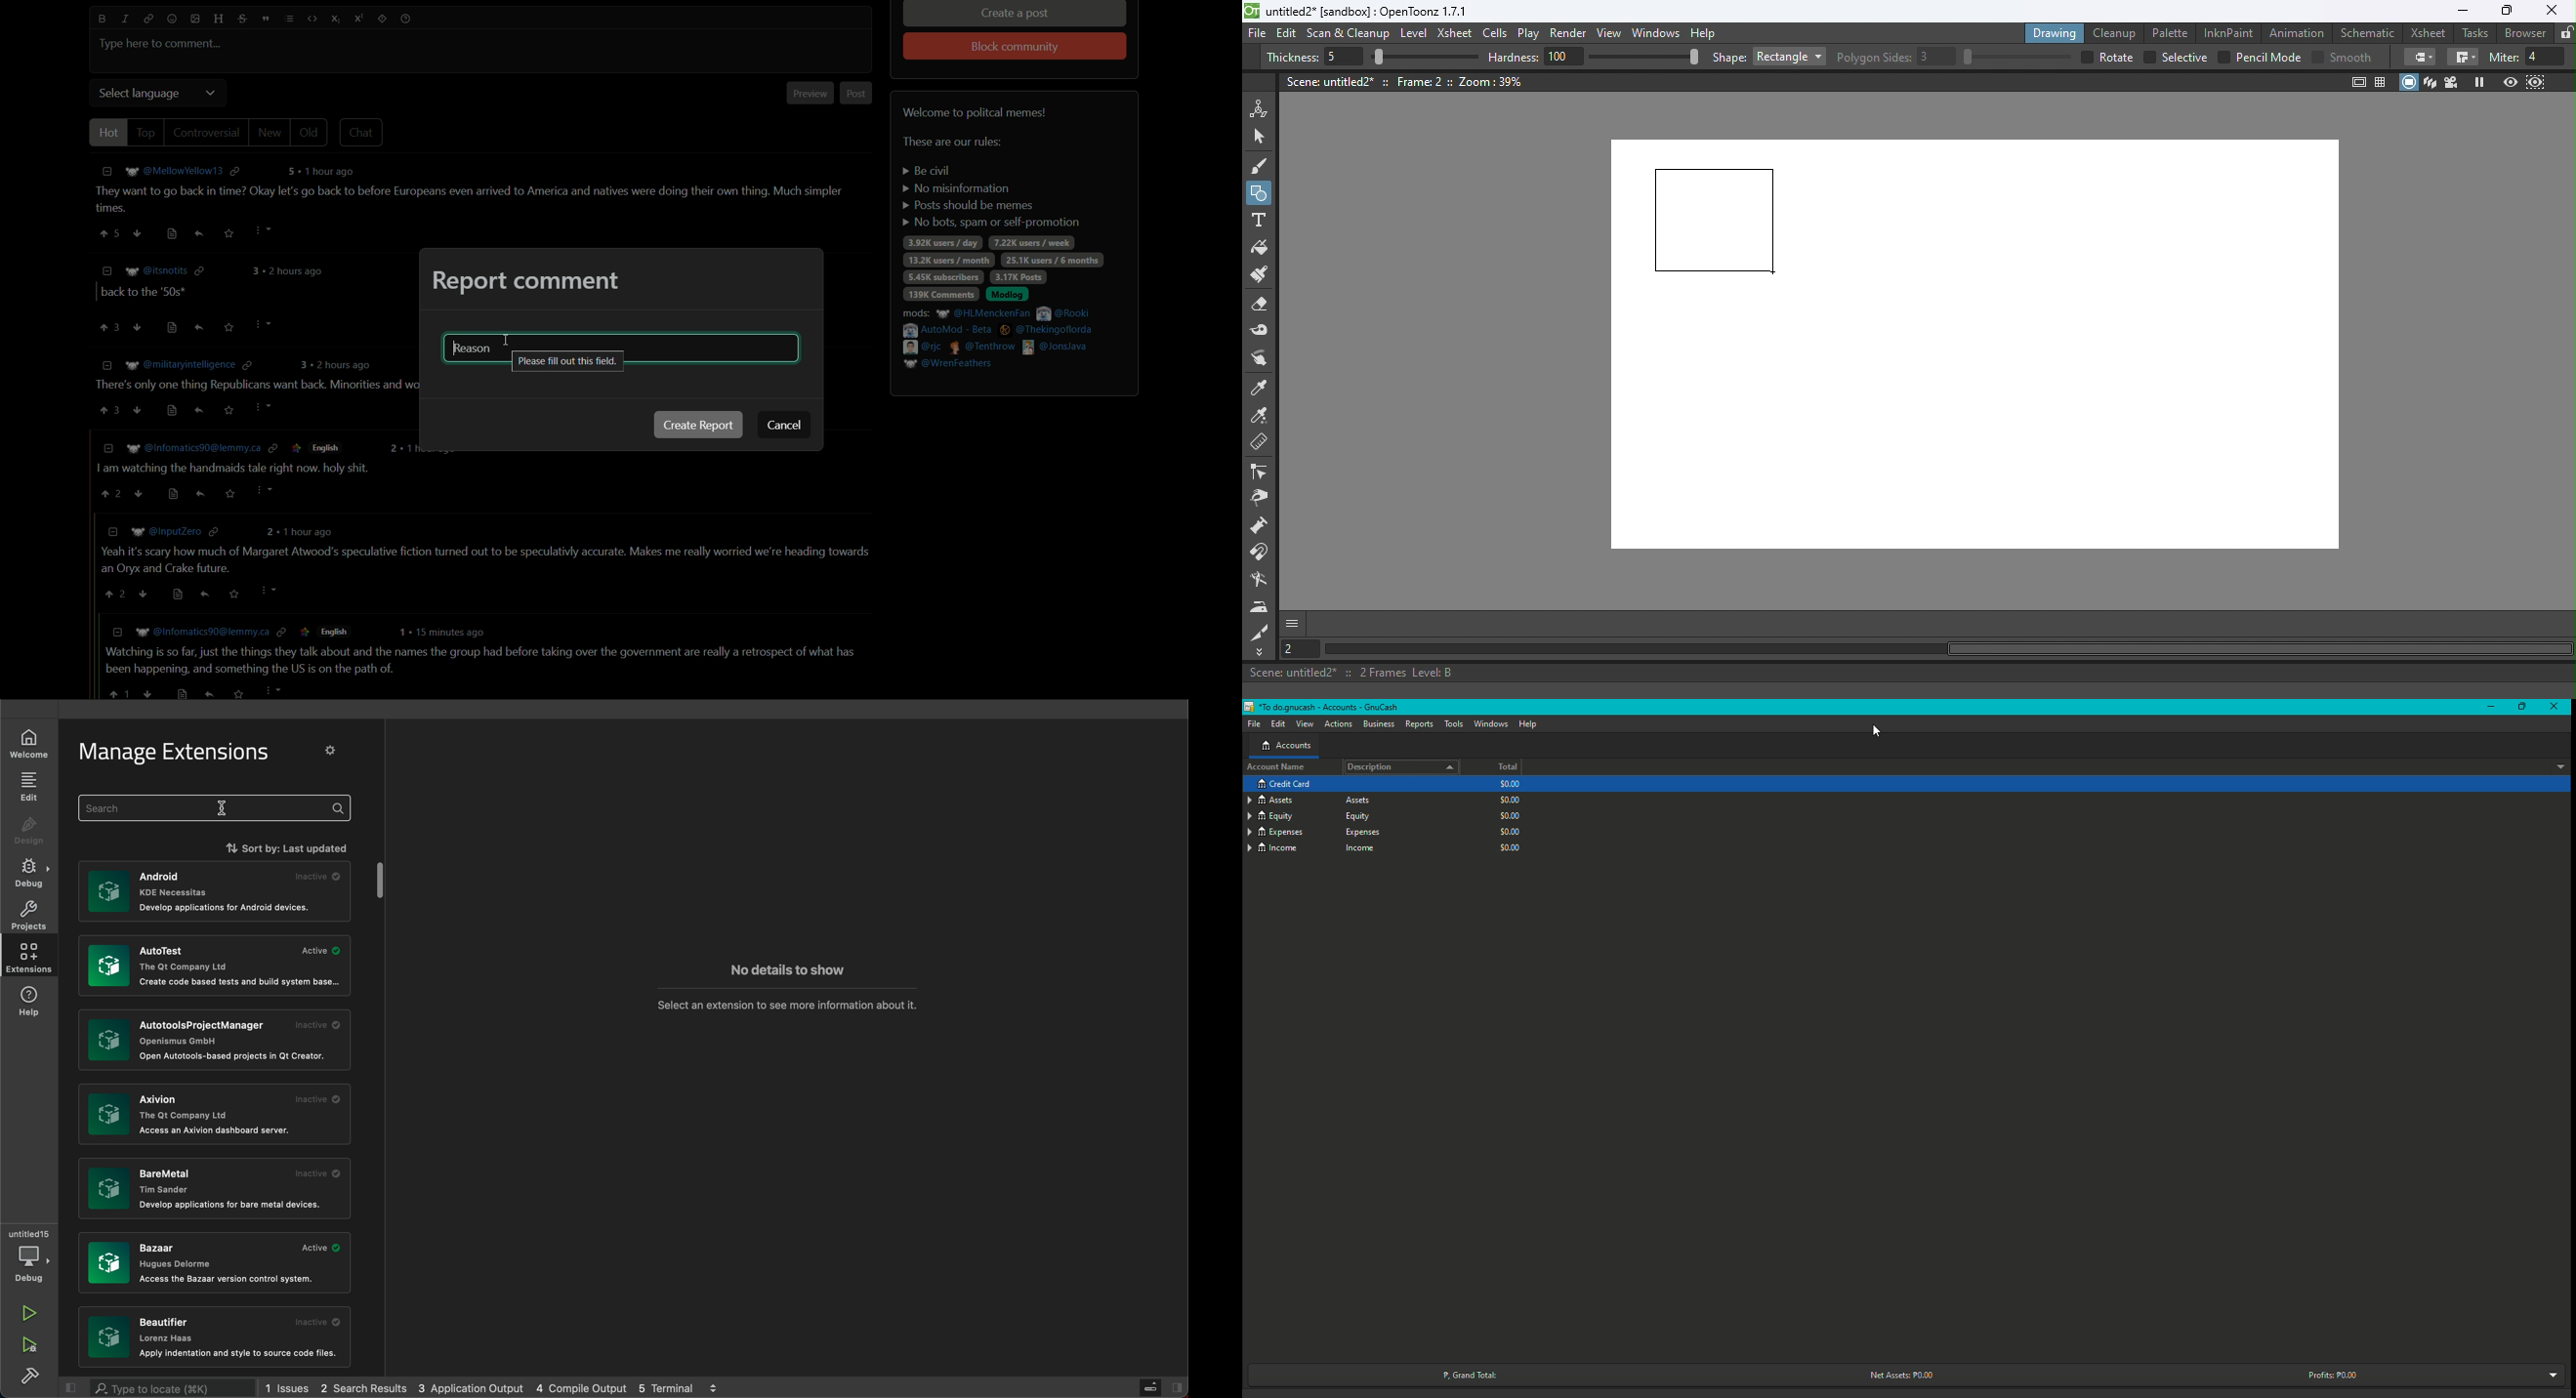 The height and width of the screenshot is (1400, 2576). Describe the element at coordinates (2353, 57) in the screenshot. I see `smooth` at that location.